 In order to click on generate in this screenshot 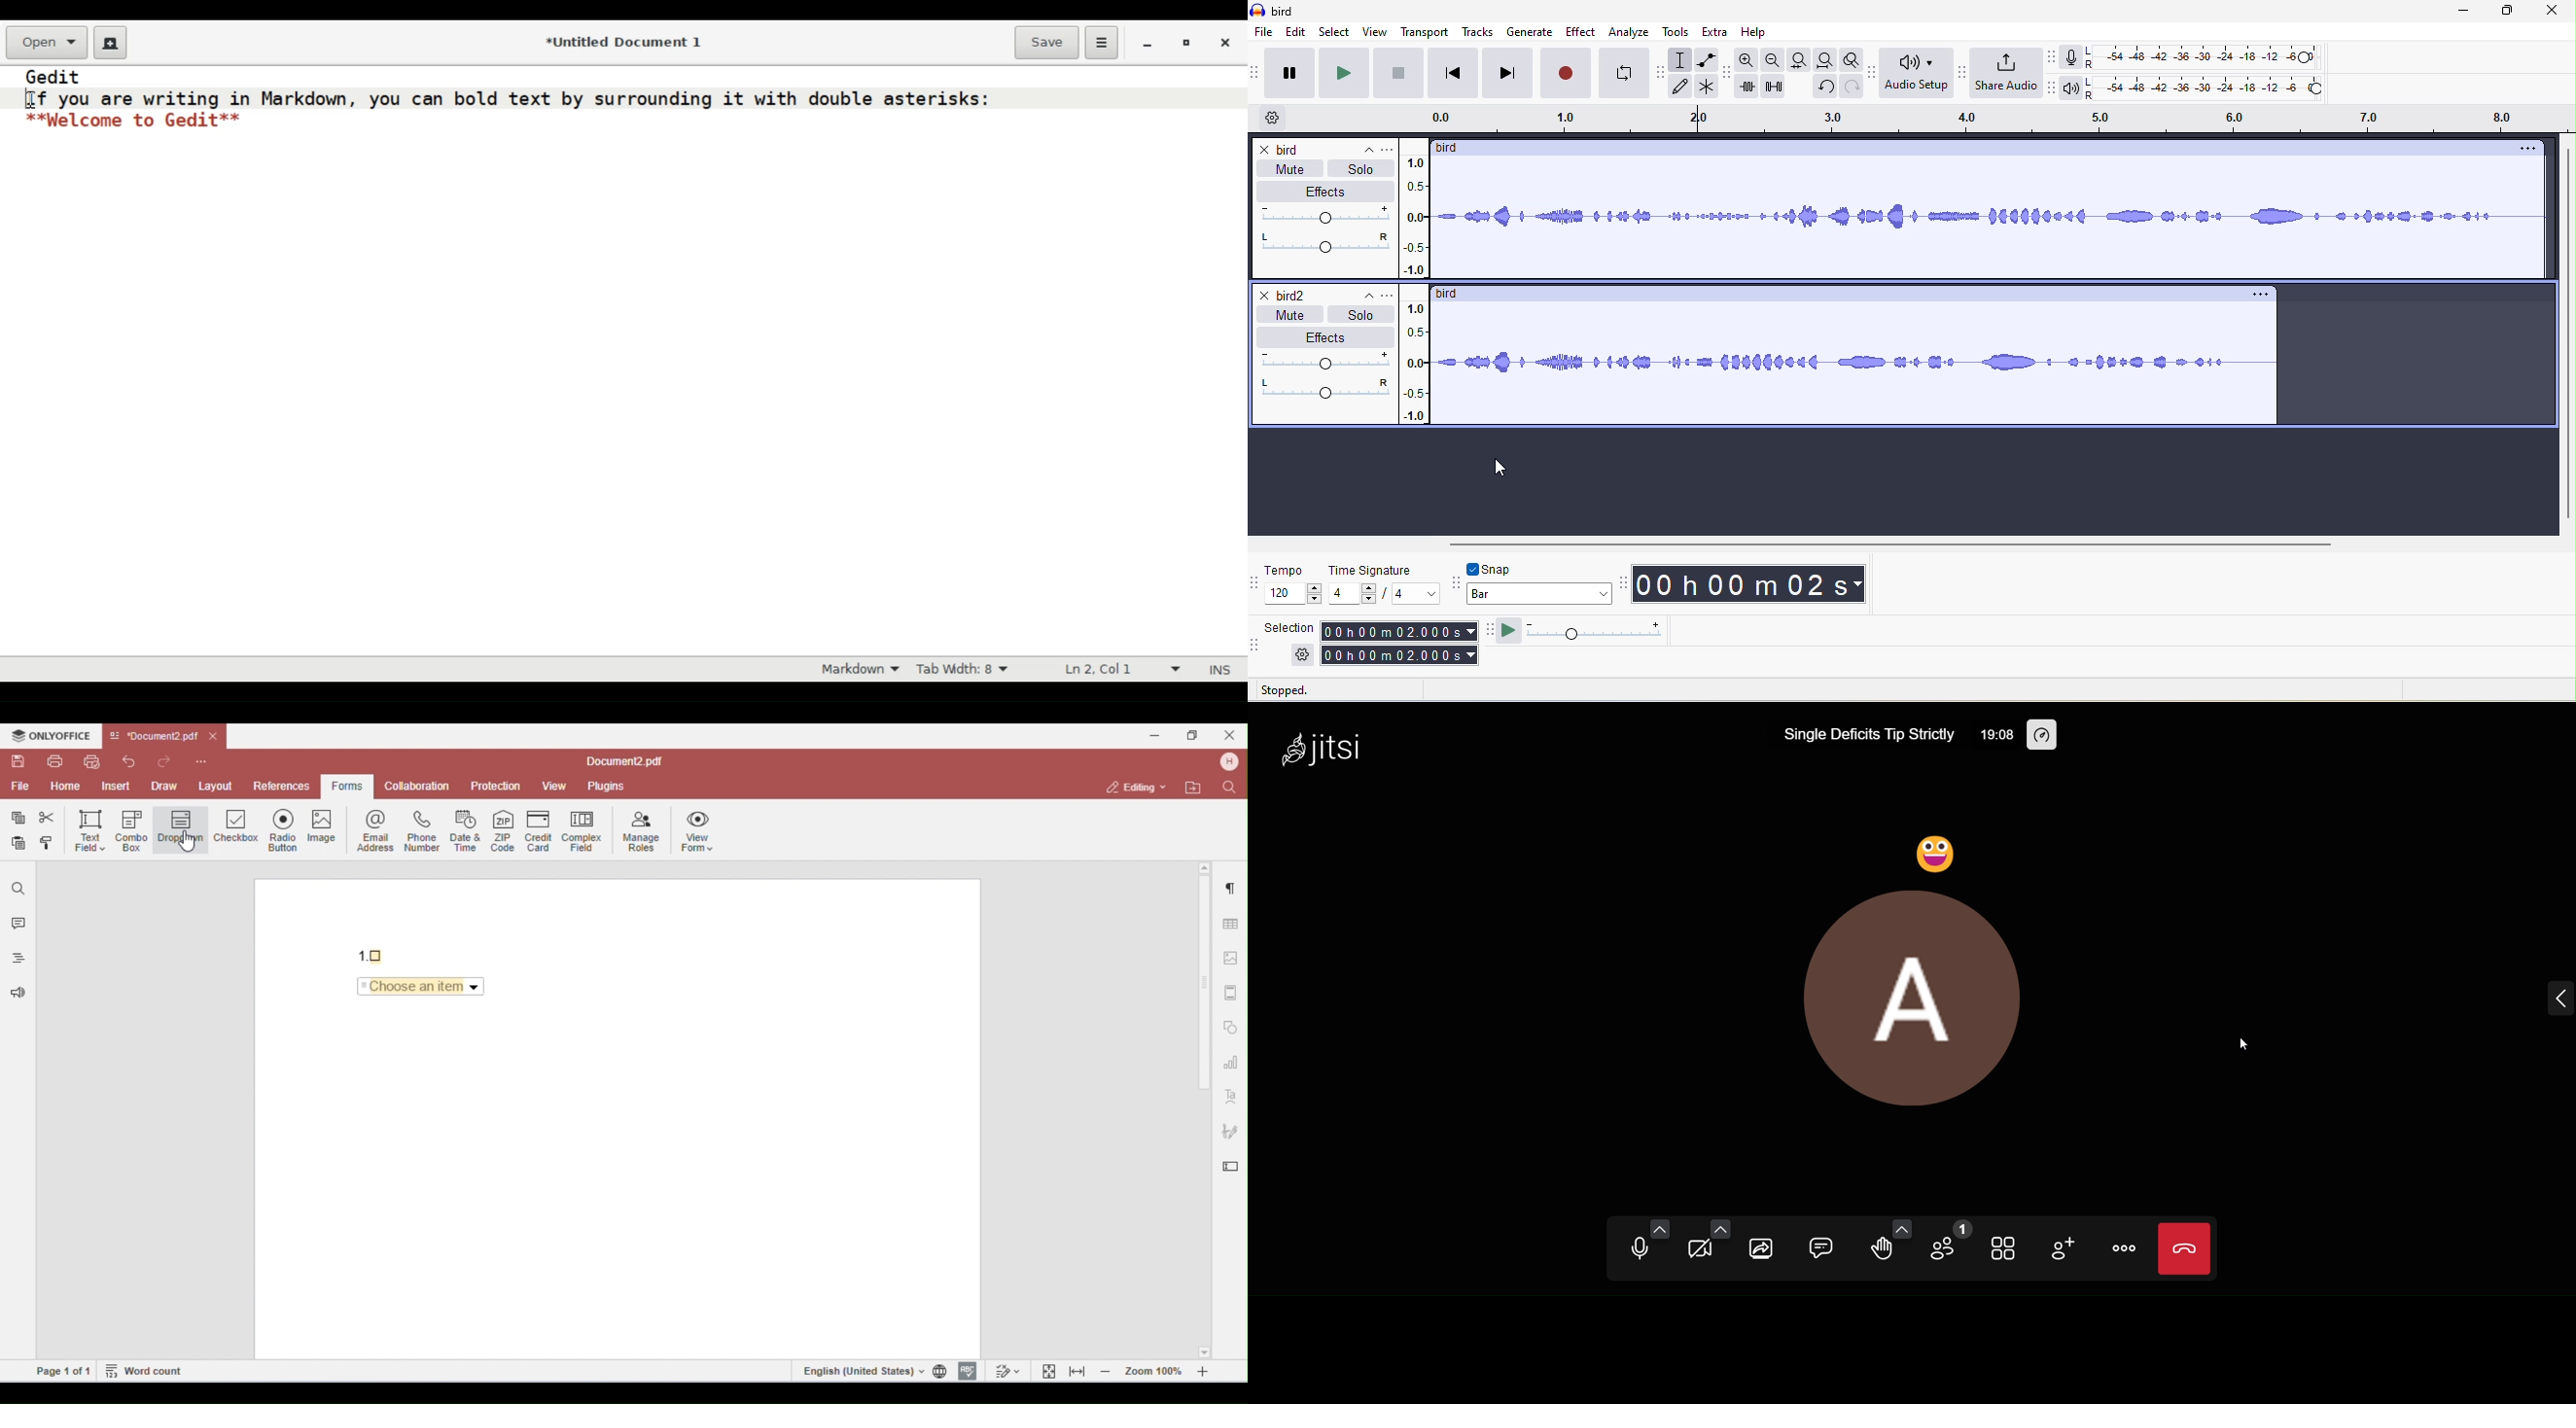, I will do `click(1528, 34)`.